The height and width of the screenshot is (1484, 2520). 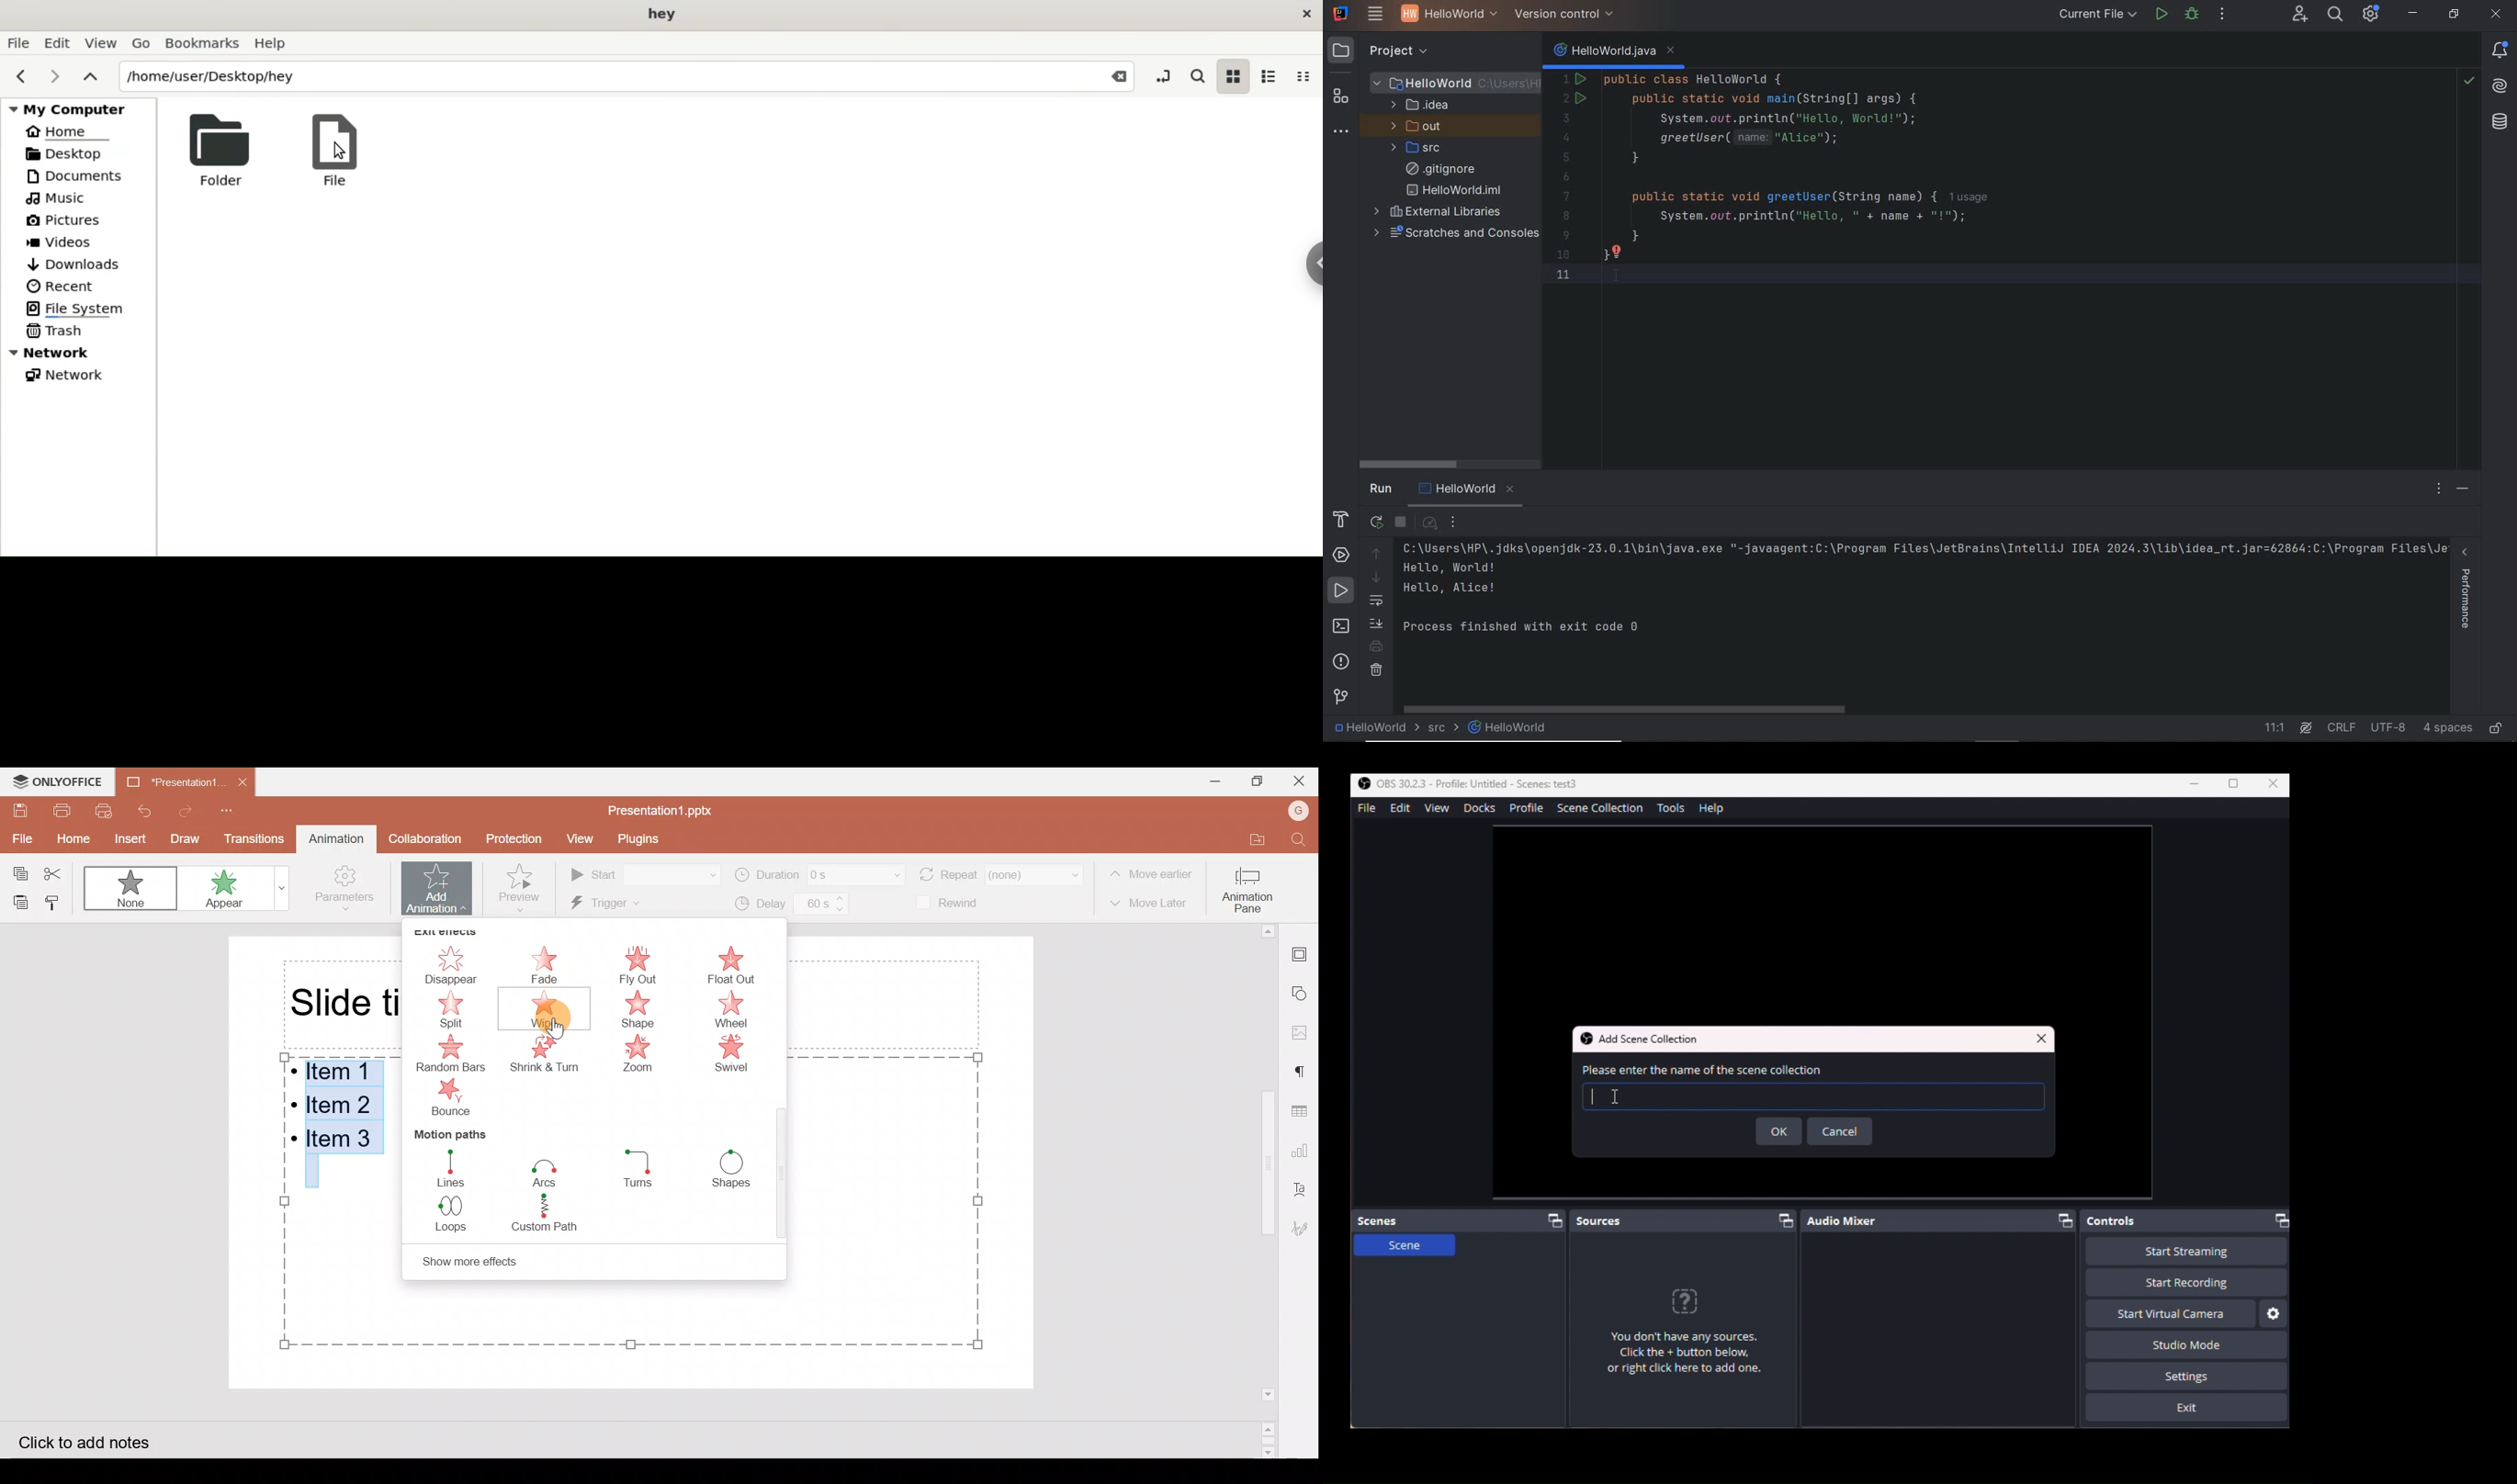 I want to click on Box, so click(x=2235, y=785).